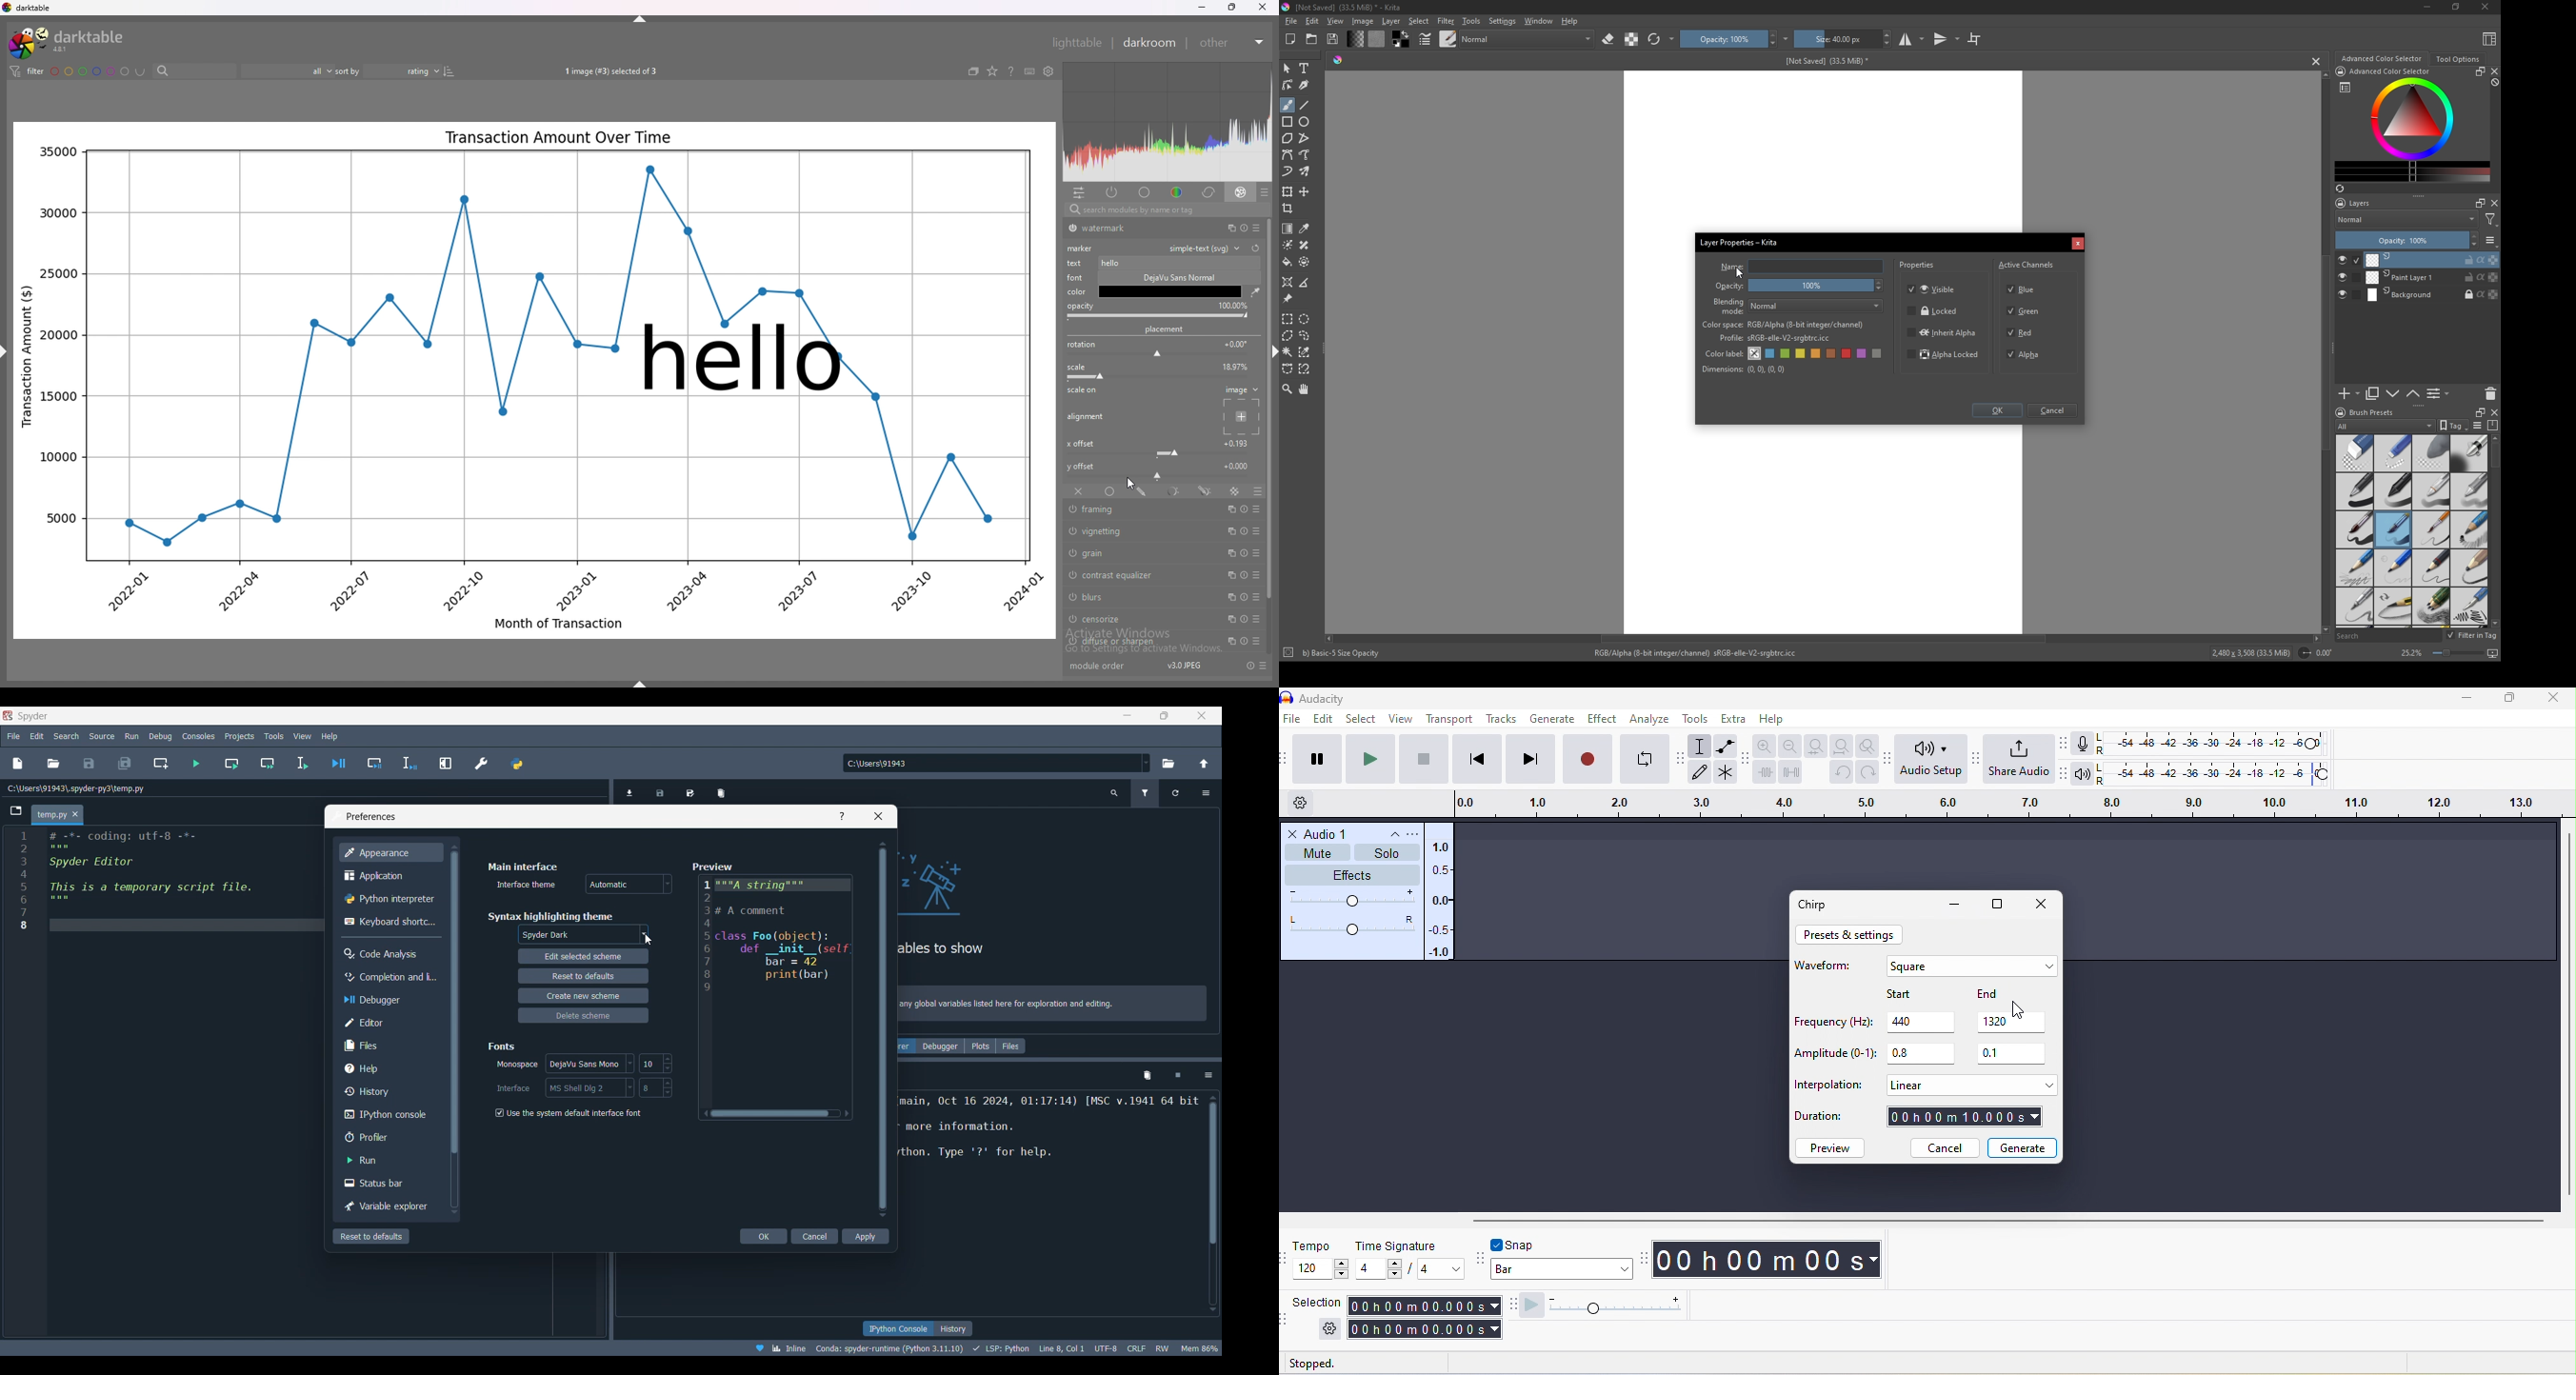 The image size is (2576, 1400). What do you see at coordinates (1474, 760) in the screenshot?
I see `skip to start` at bounding box center [1474, 760].